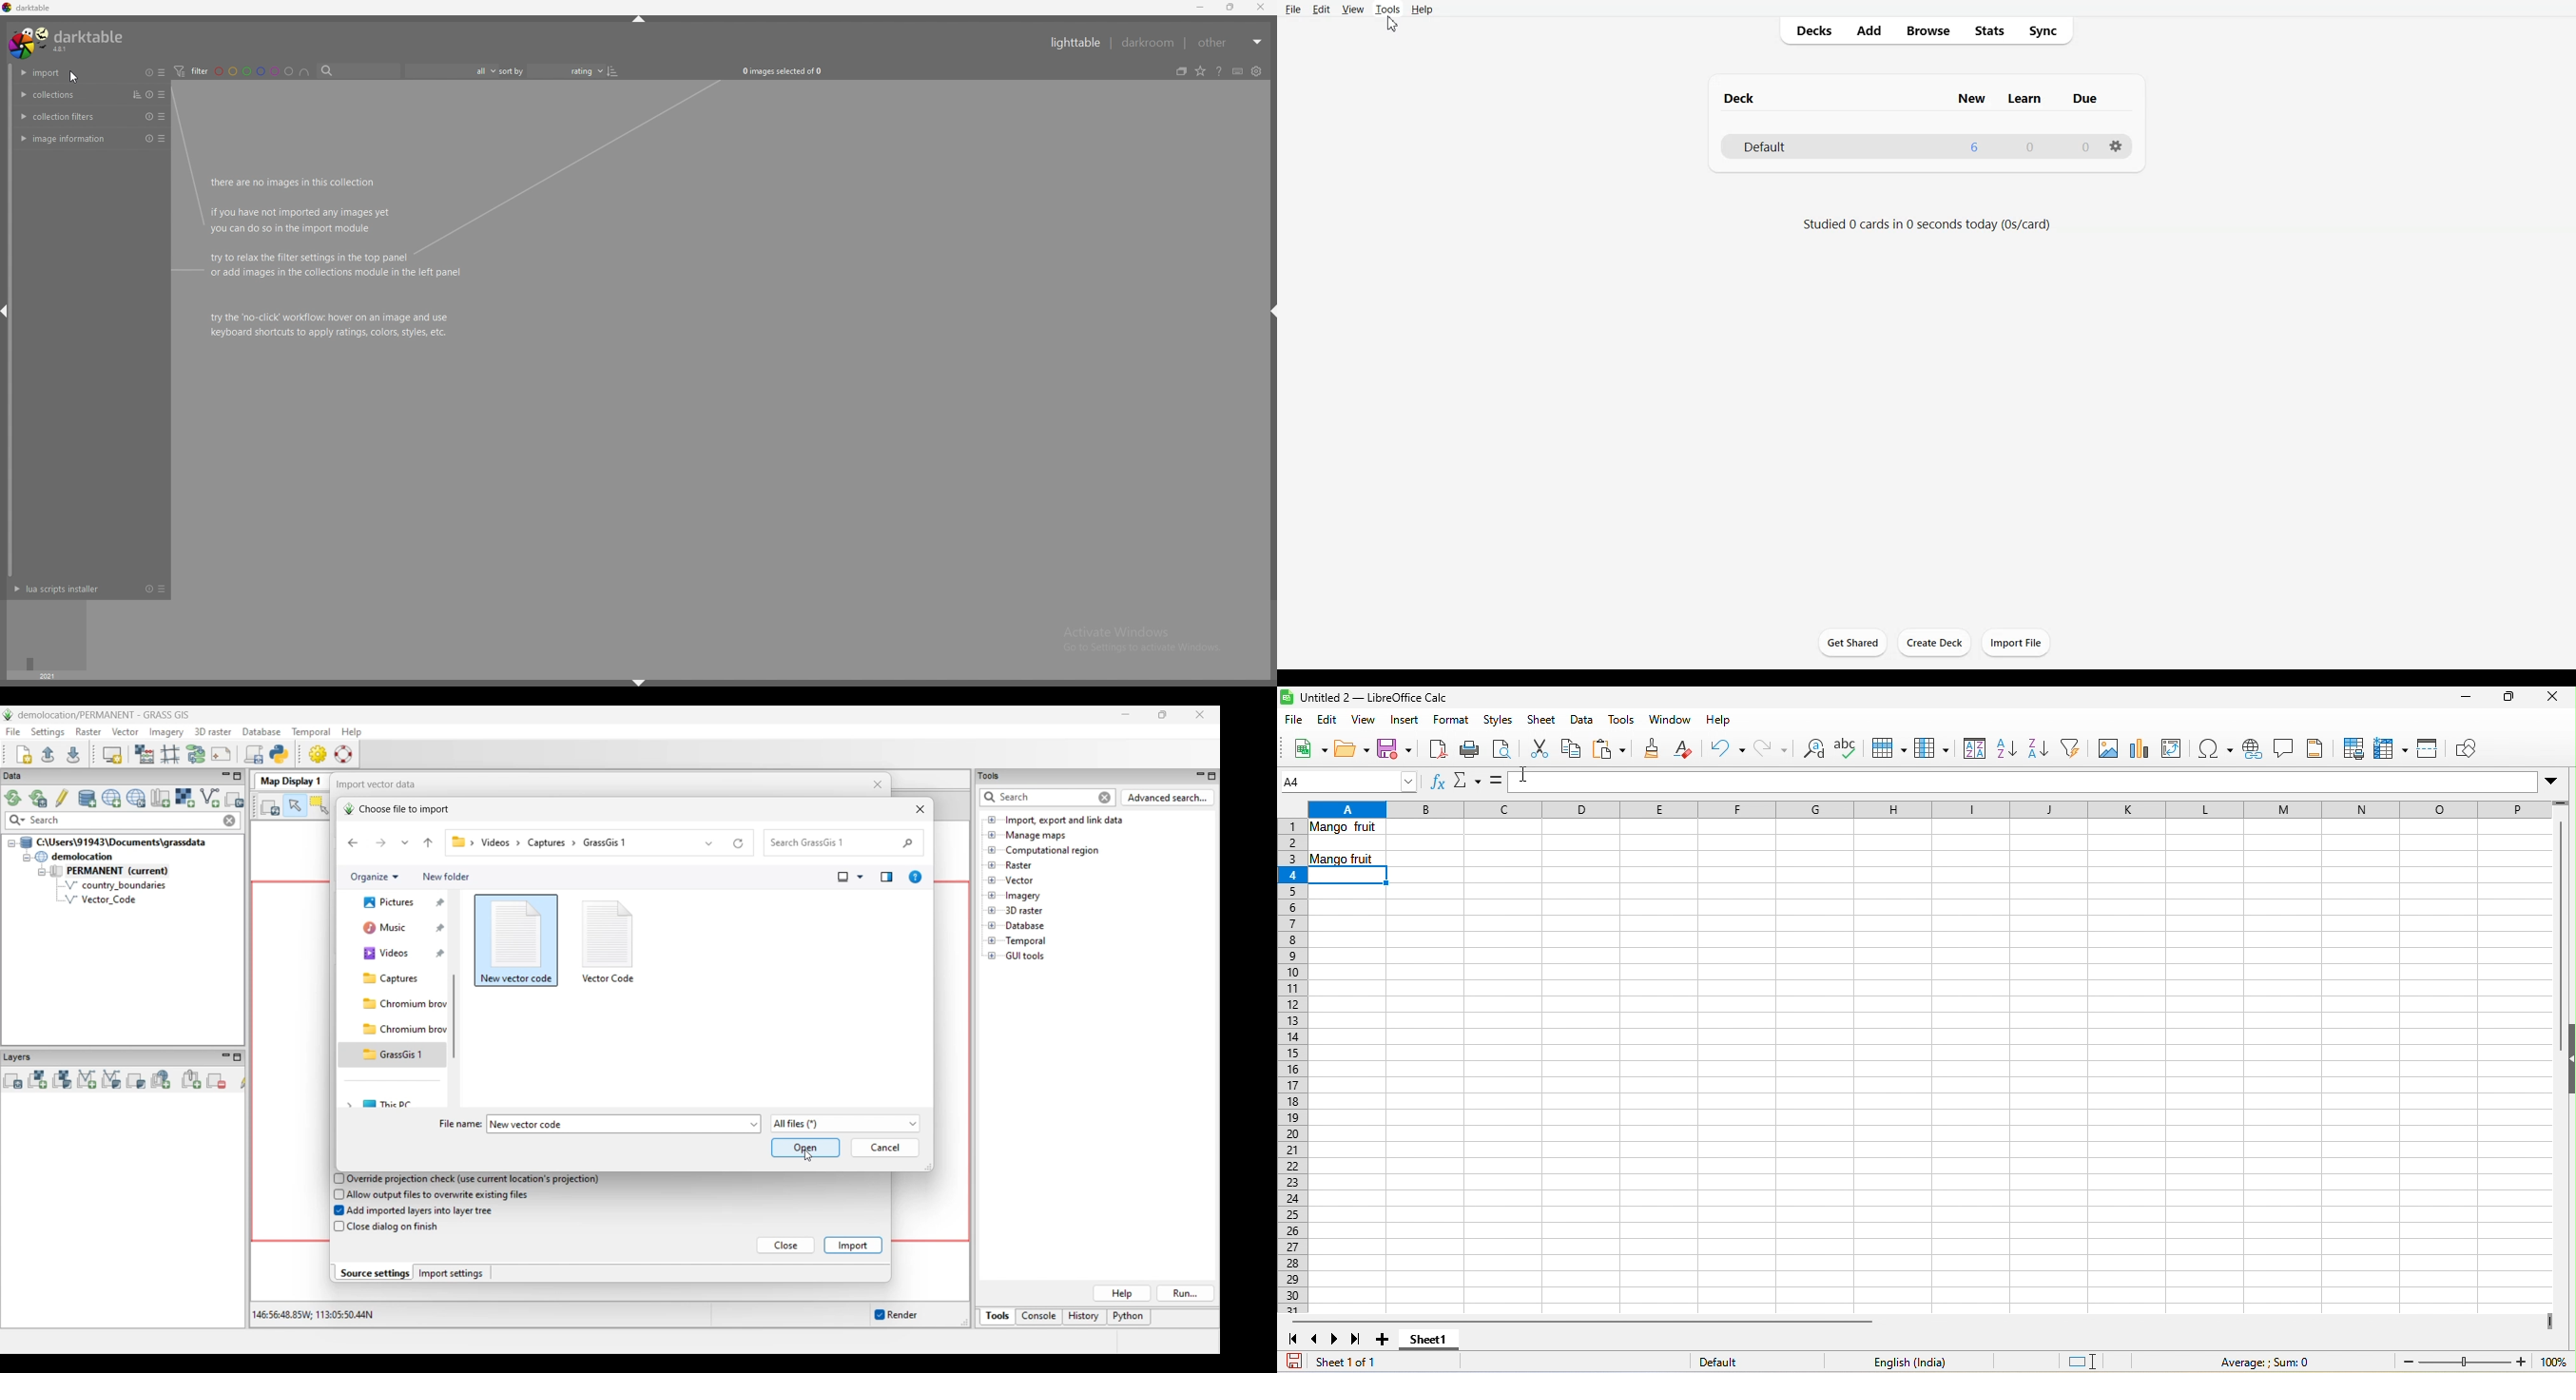  What do you see at coordinates (1201, 71) in the screenshot?
I see `change type of overlays` at bounding box center [1201, 71].